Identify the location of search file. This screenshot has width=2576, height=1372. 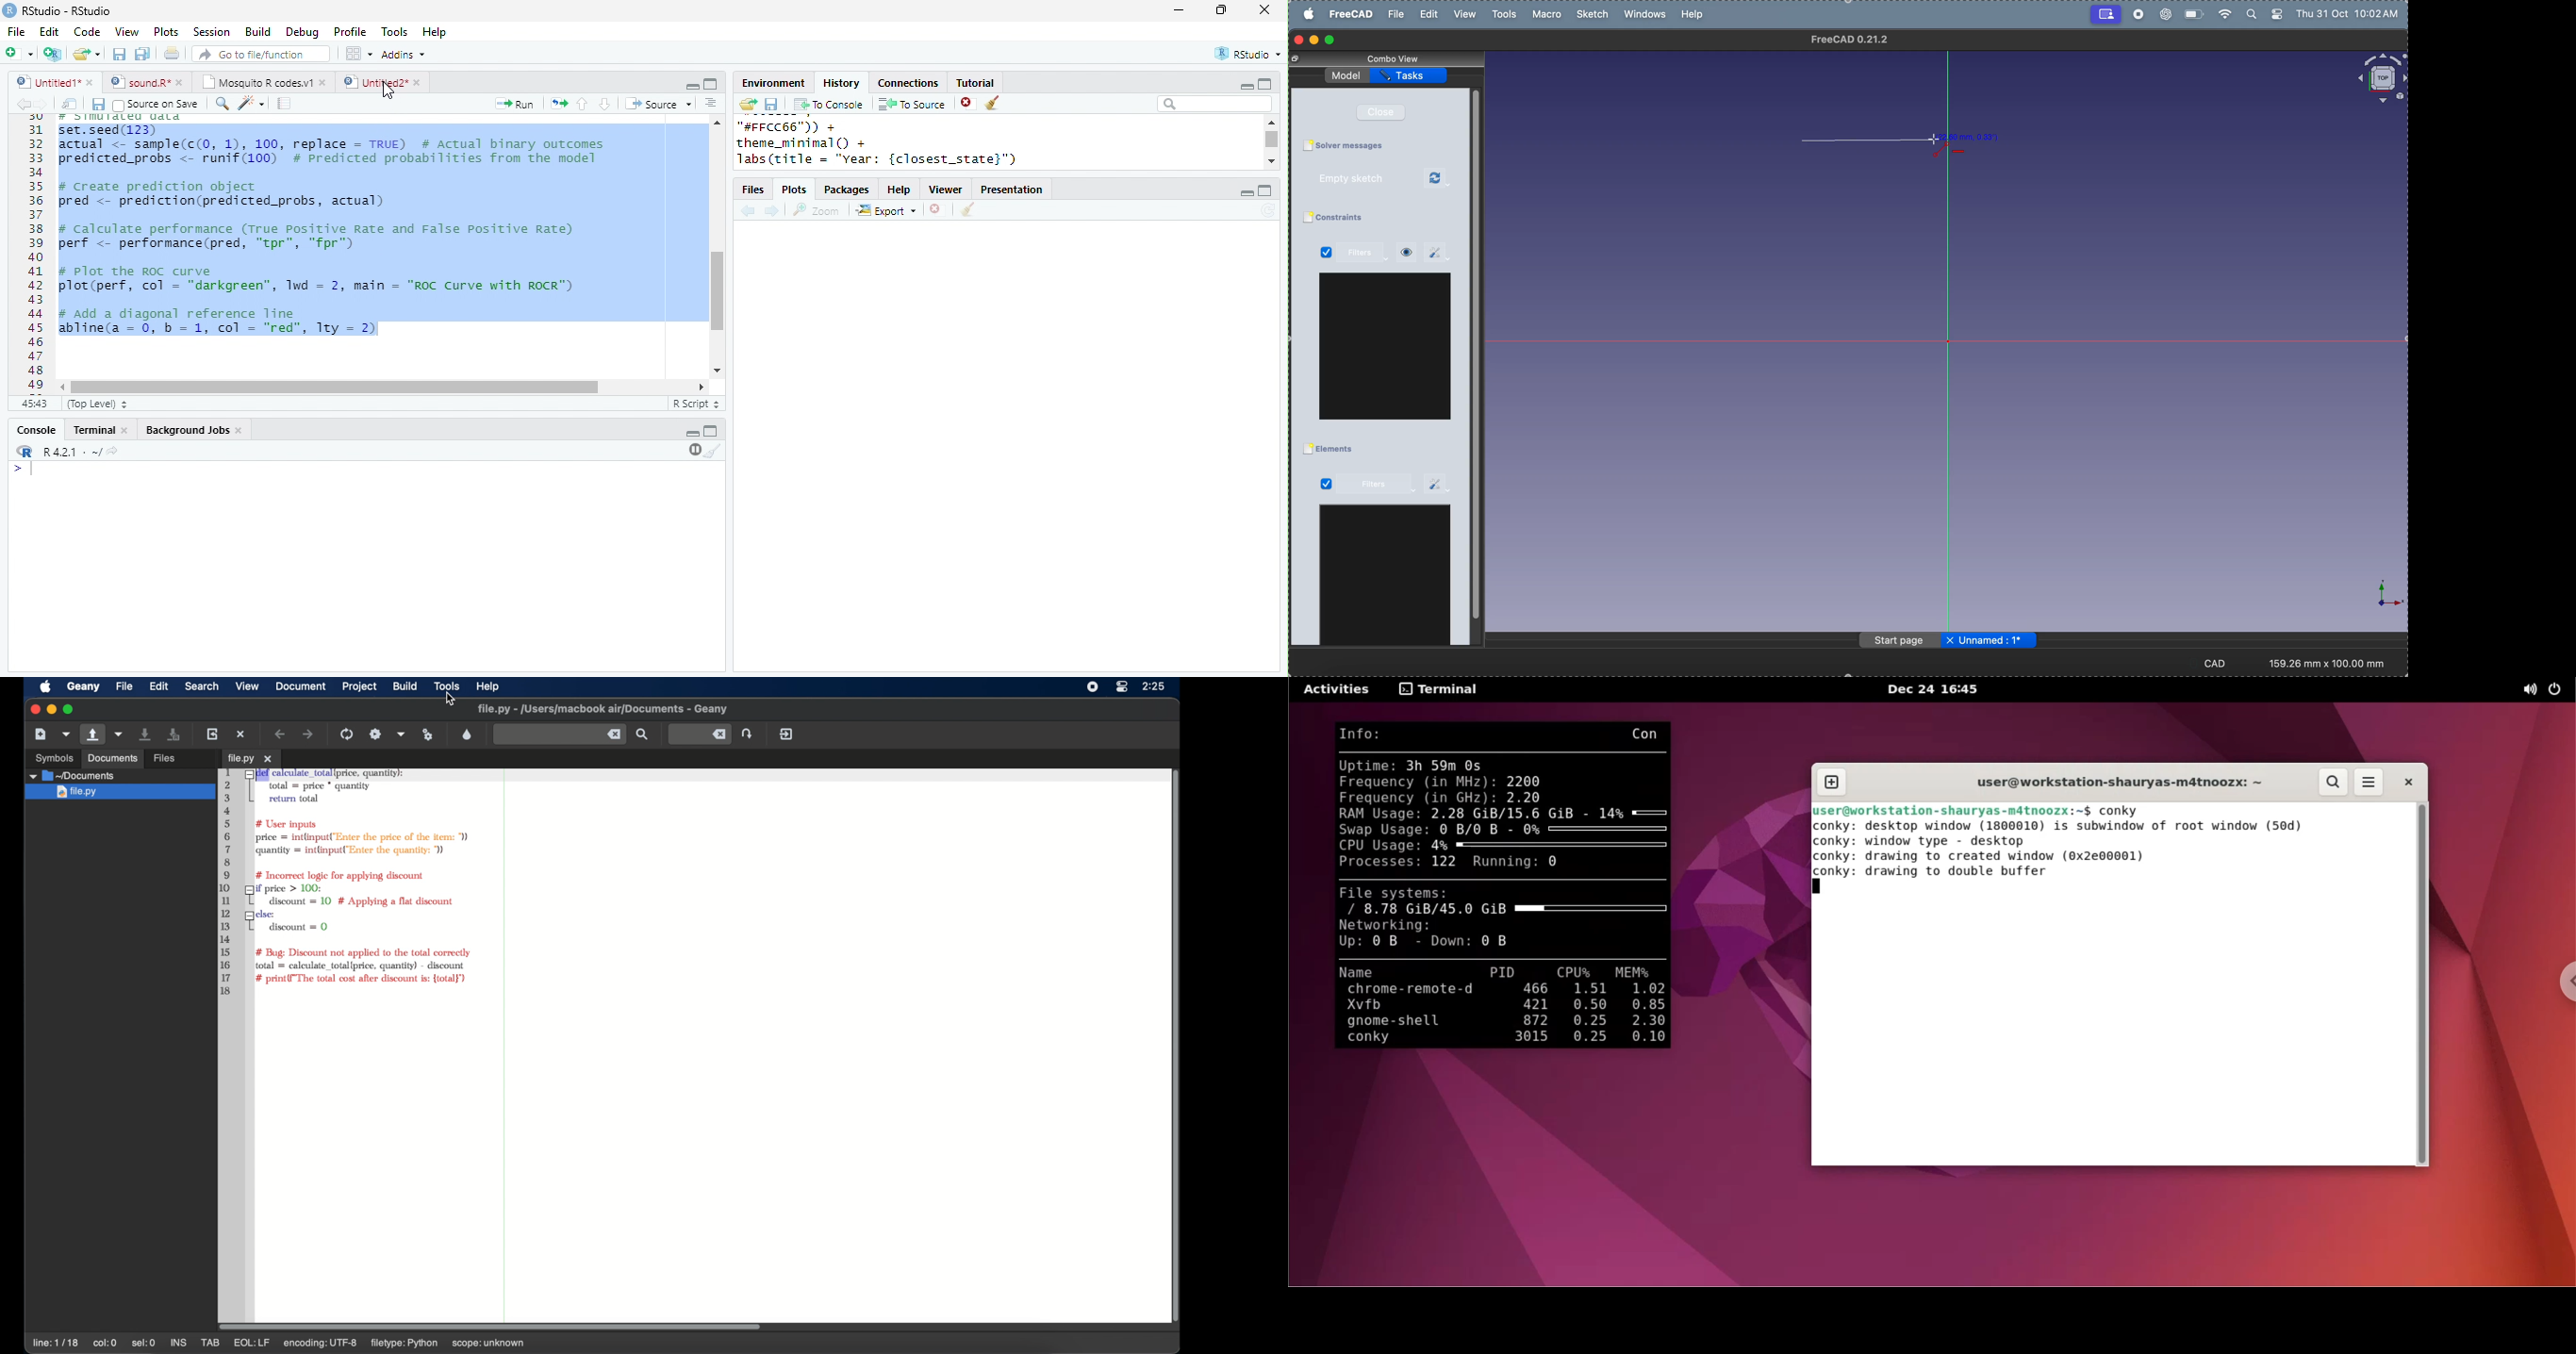
(262, 54).